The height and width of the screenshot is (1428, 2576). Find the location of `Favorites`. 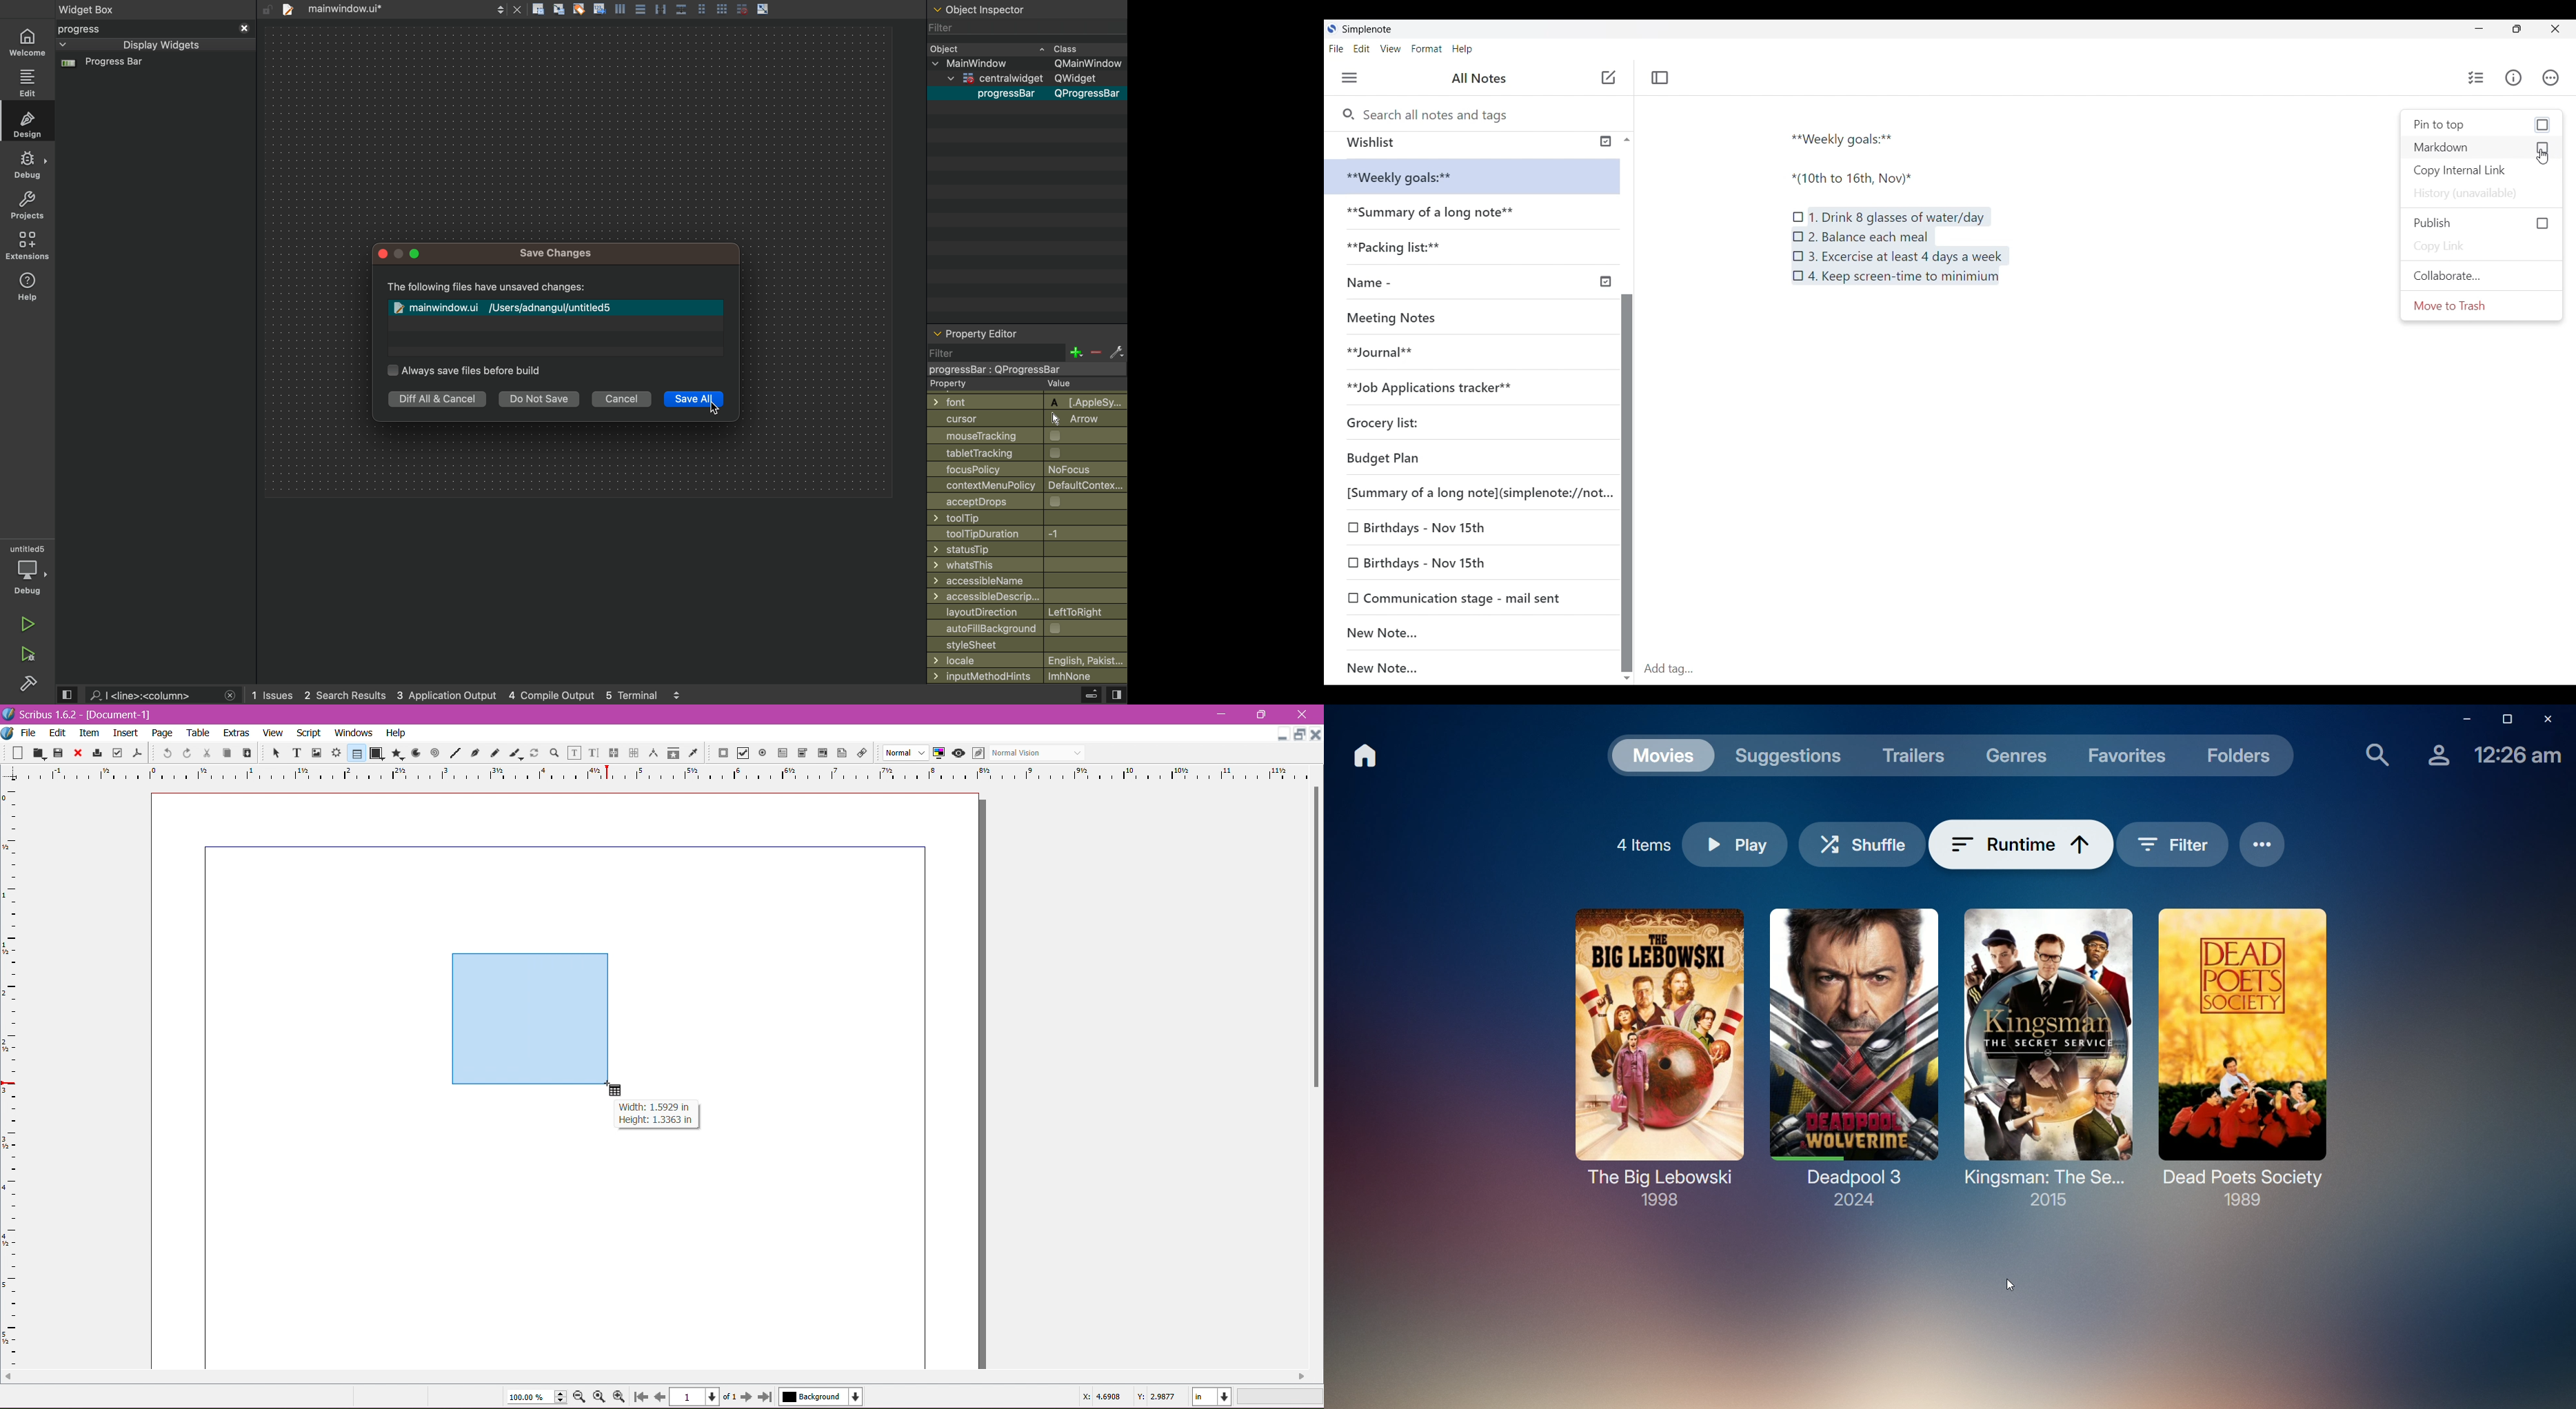

Favorites is located at coordinates (2129, 755).